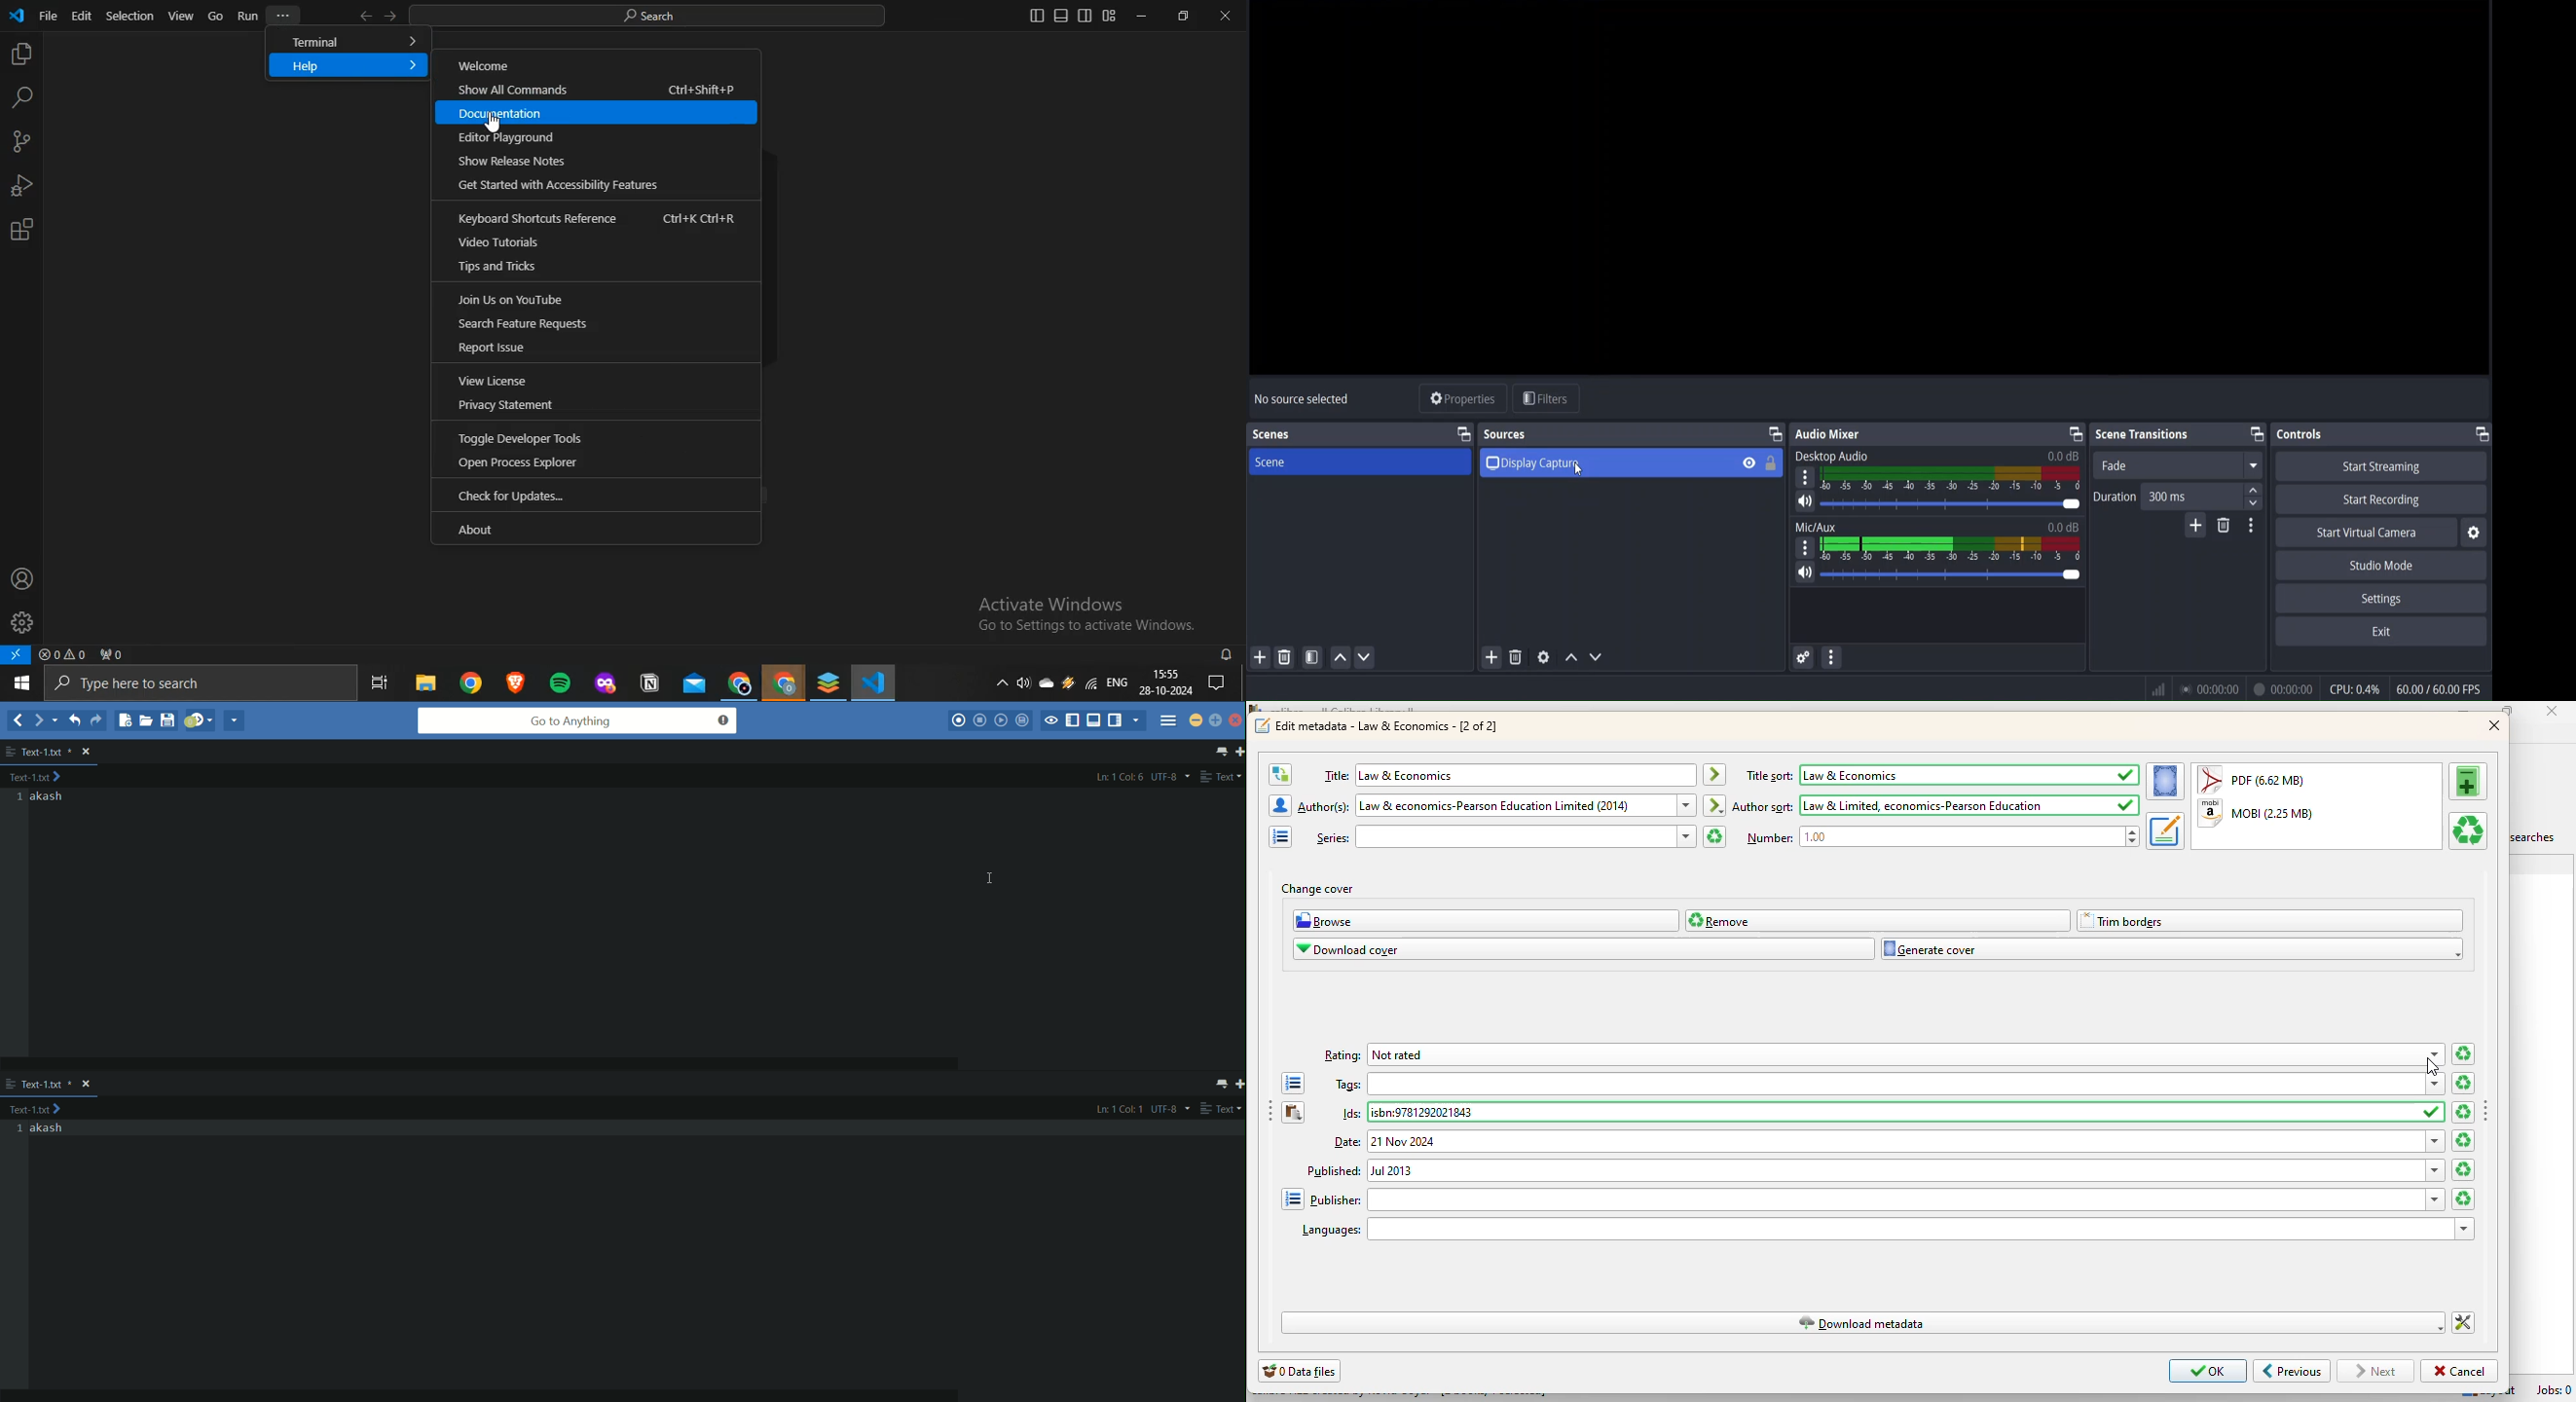 Image resolution: width=2576 pixels, height=1428 pixels. Describe the element at coordinates (1270, 1113) in the screenshot. I see `toggle sidebar` at that location.